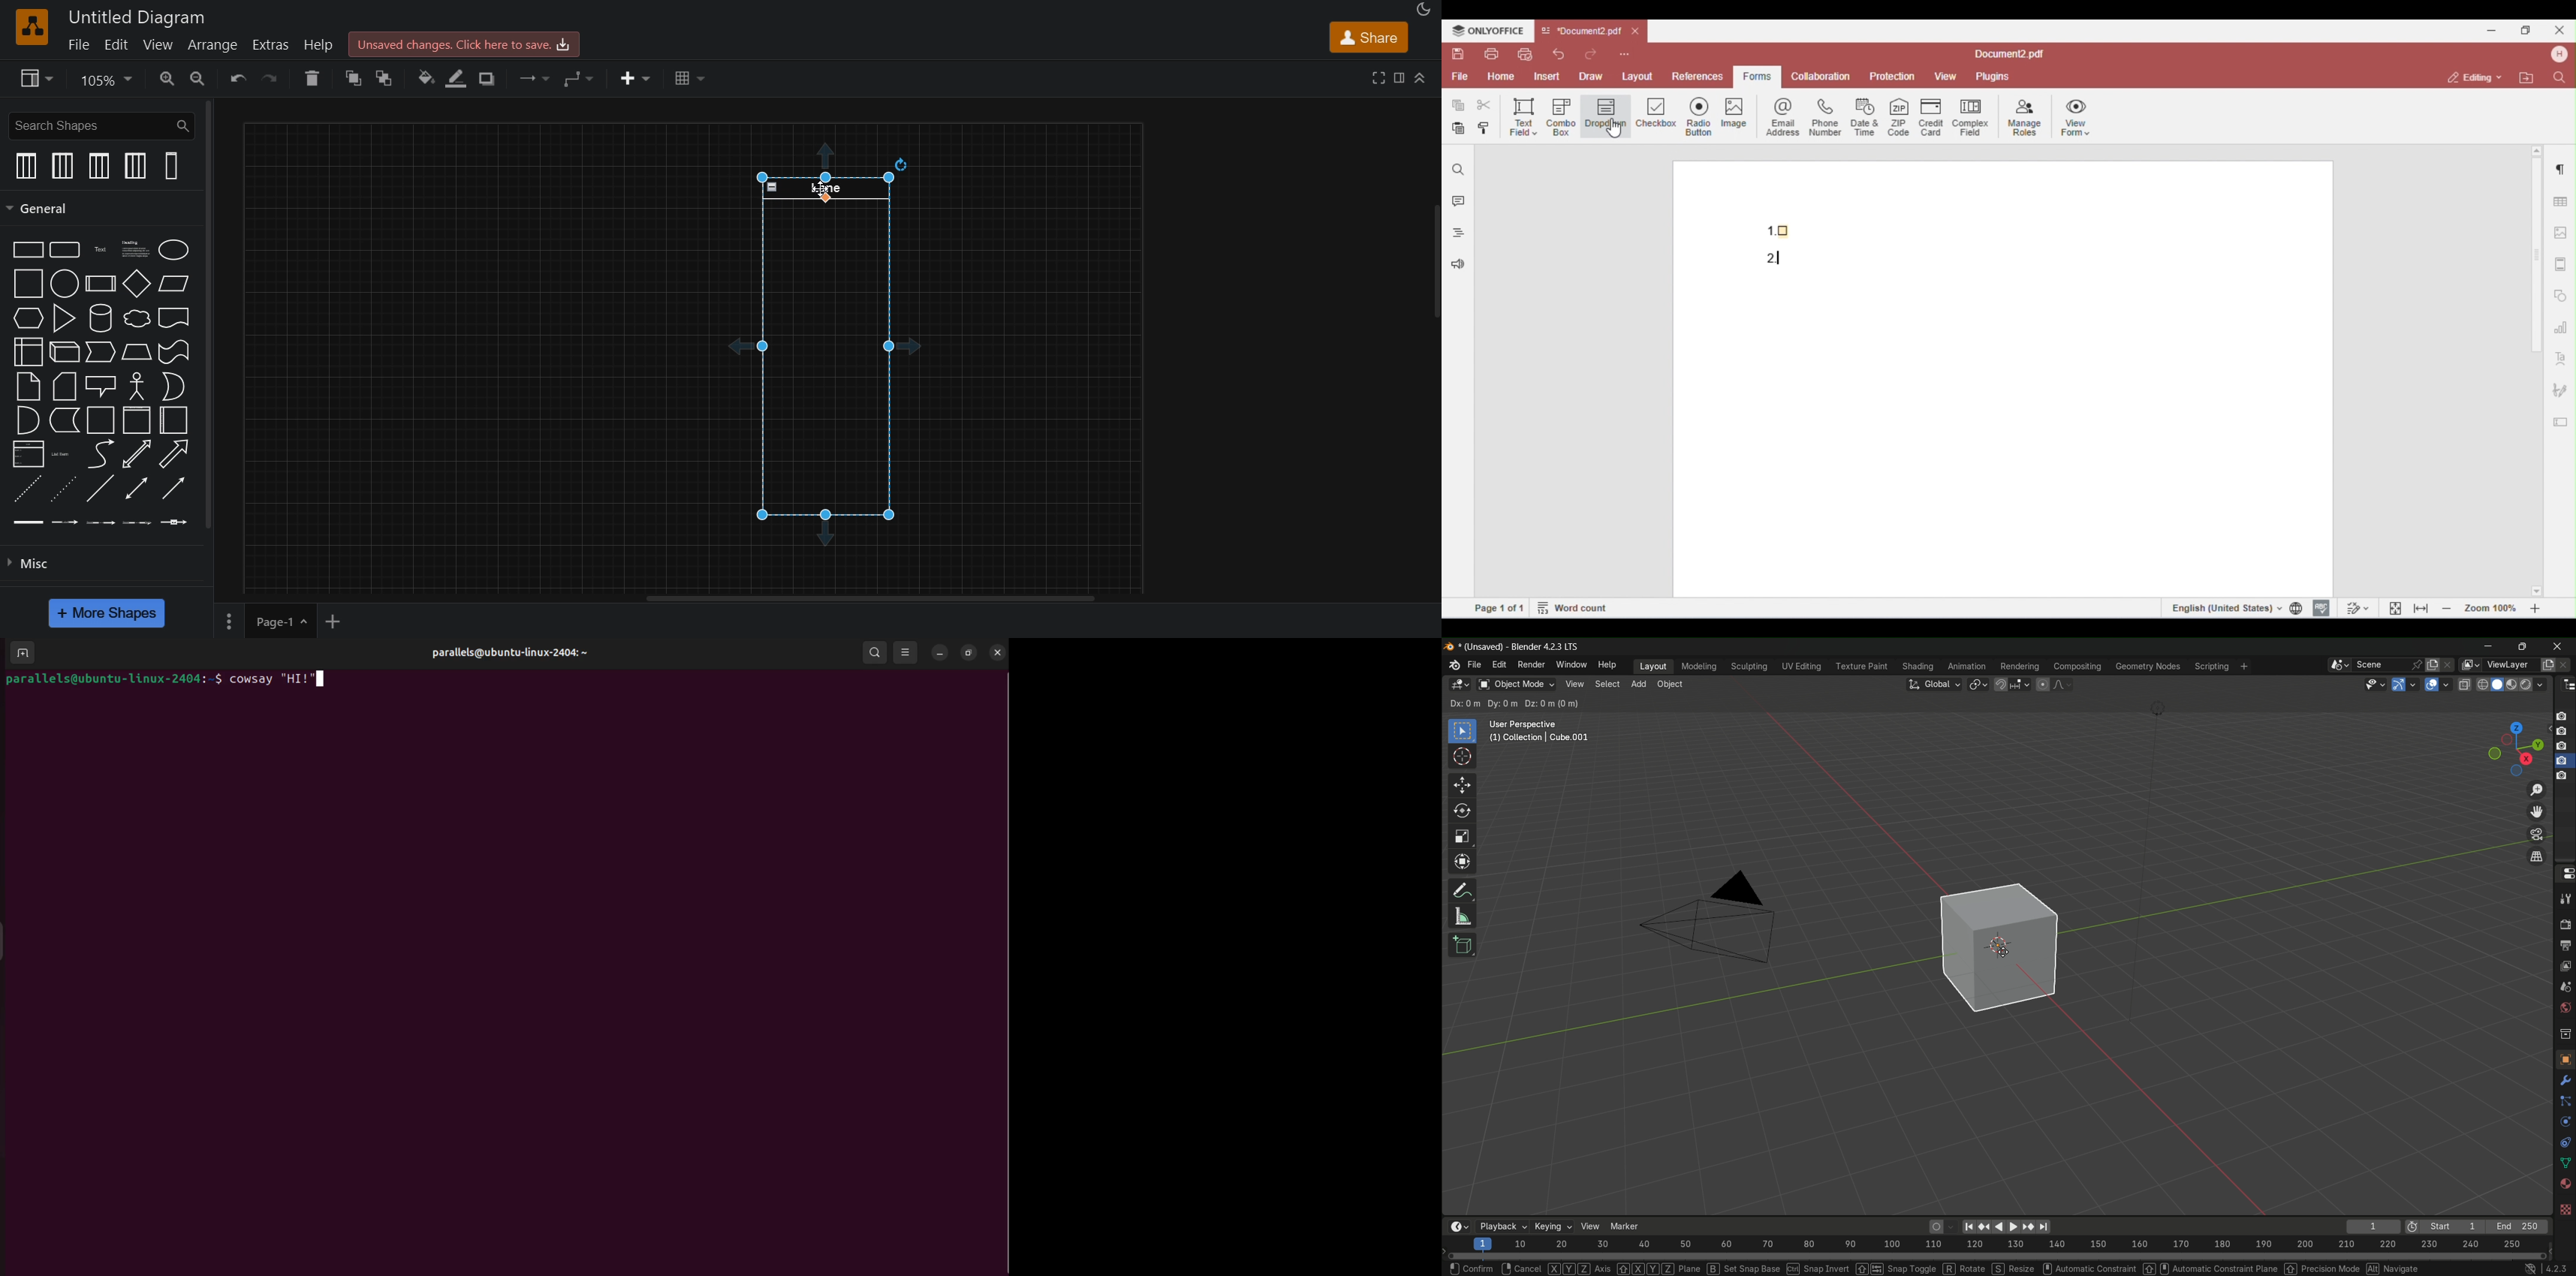  What do you see at coordinates (23, 489) in the screenshot?
I see `dashed line` at bounding box center [23, 489].